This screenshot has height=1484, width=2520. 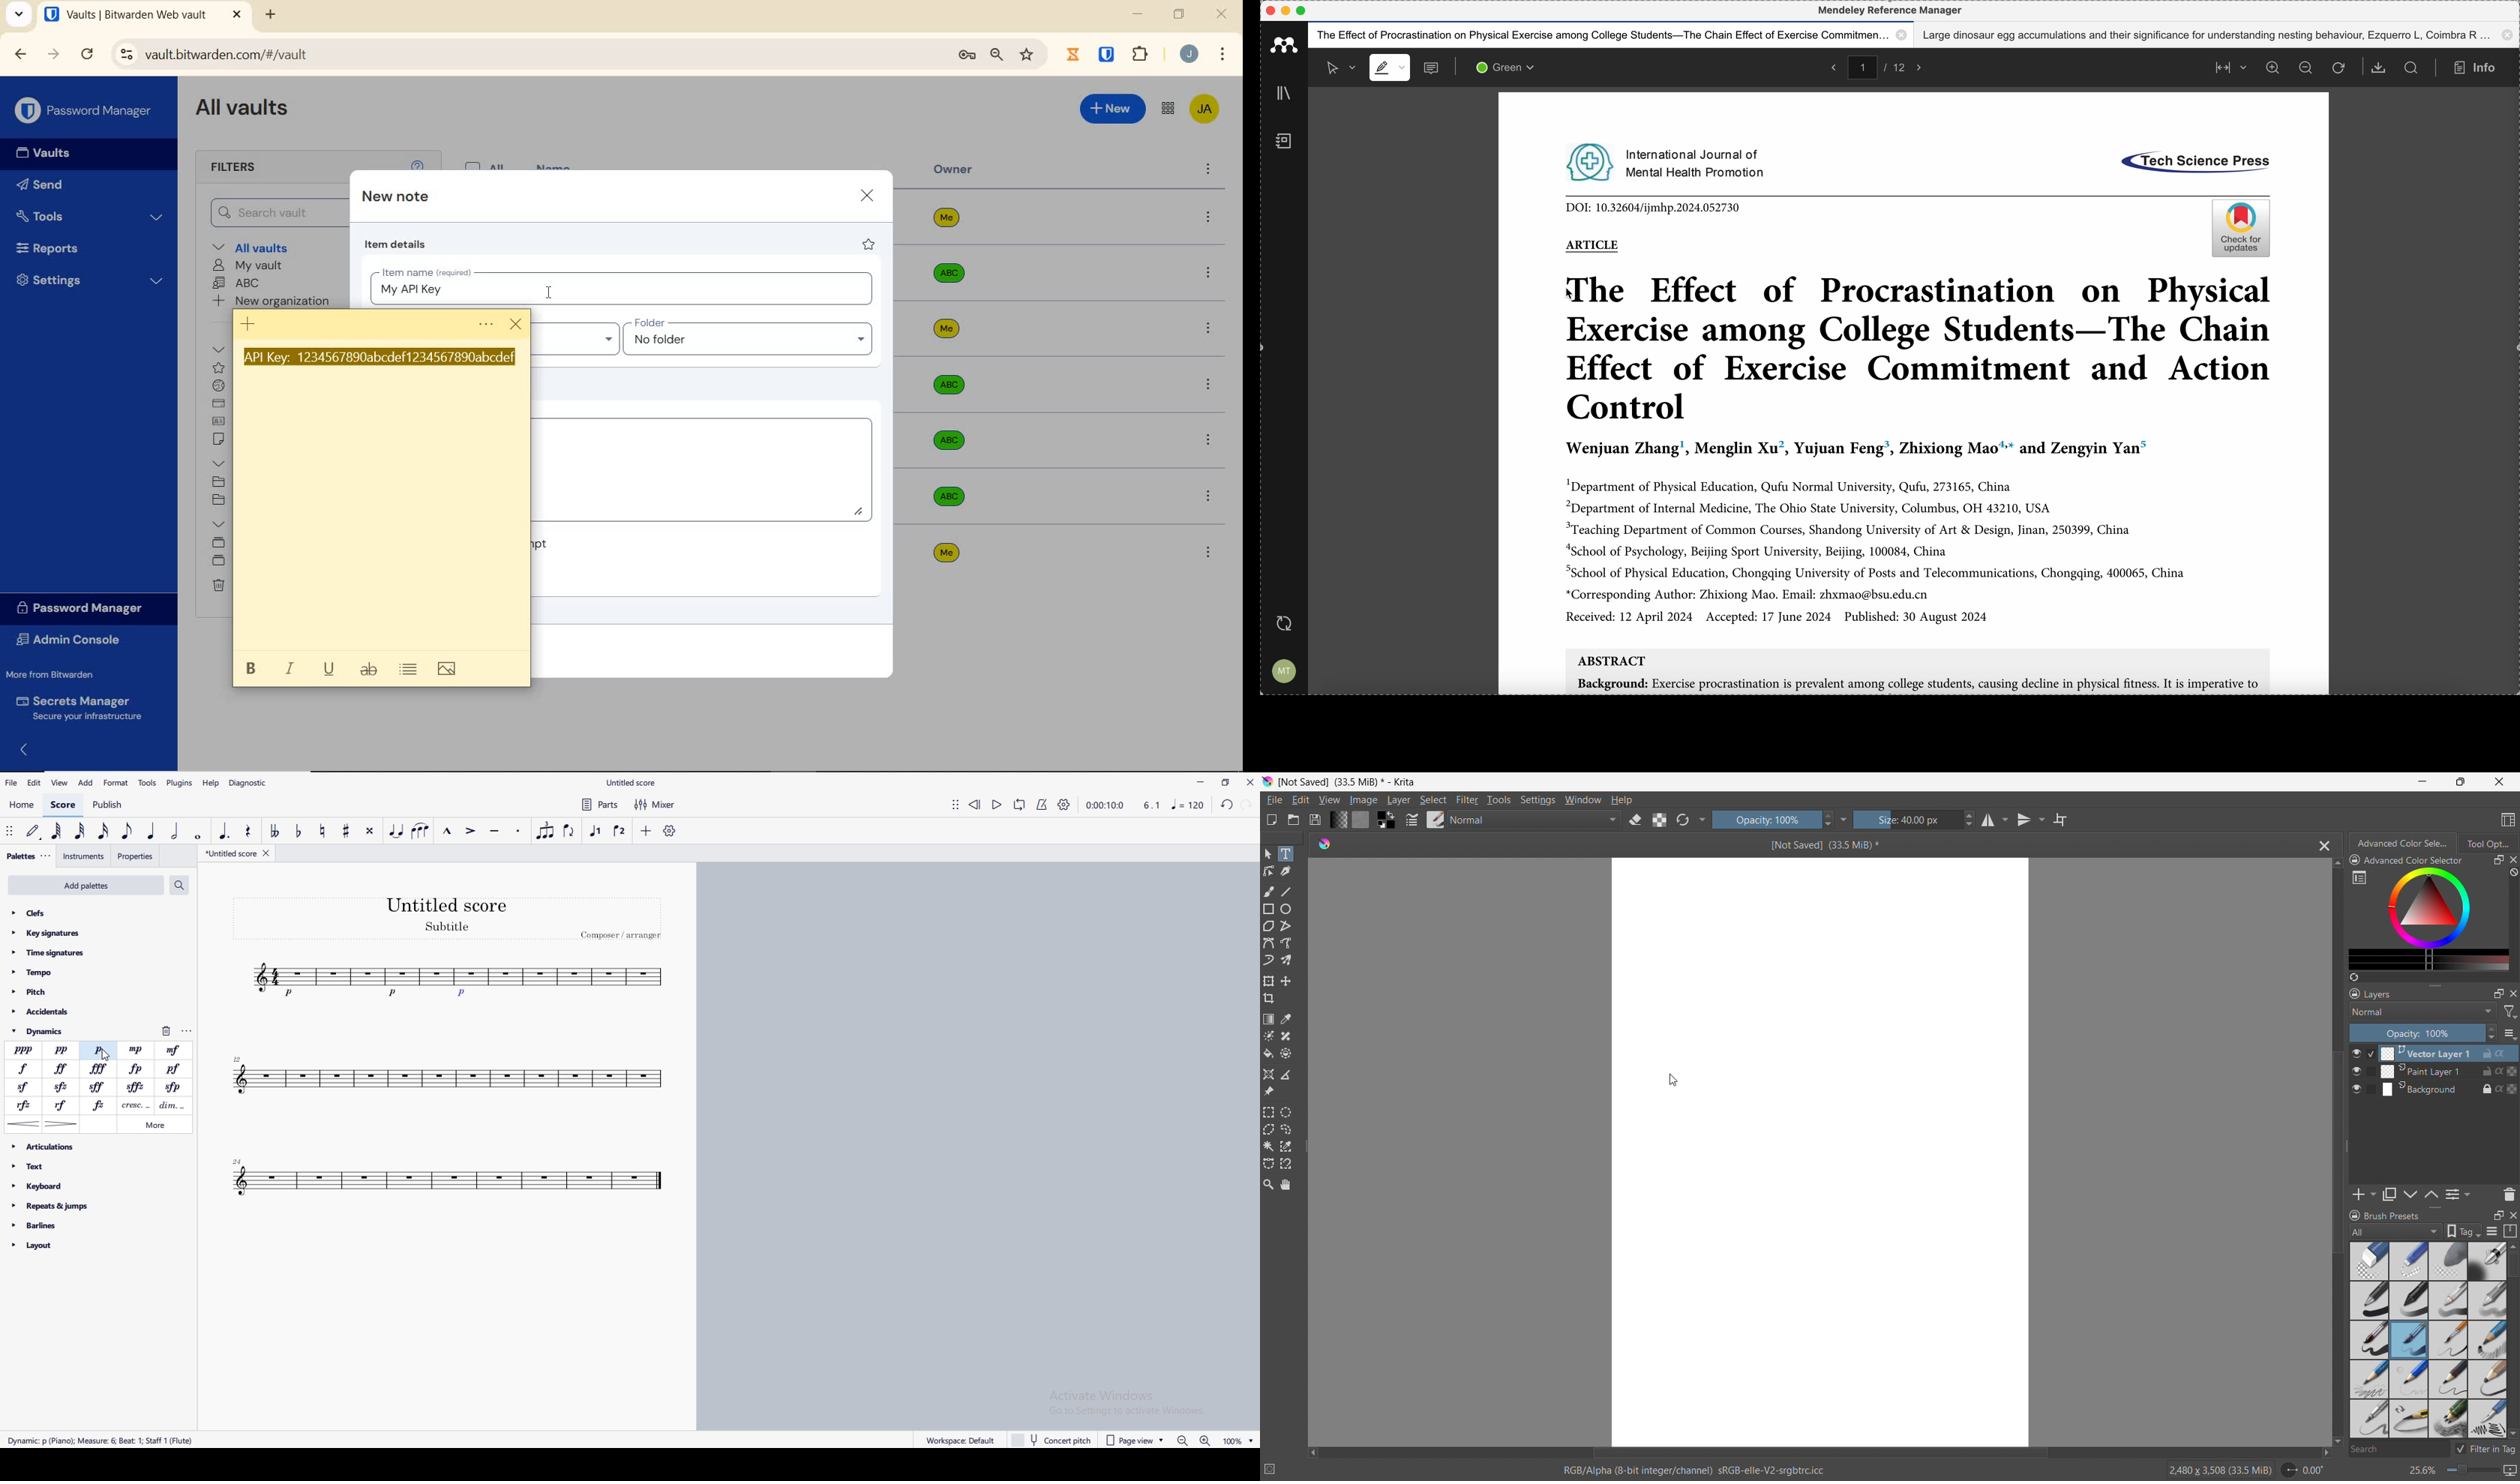 What do you see at coordinates (1269, 961) in the screenshot?
I see `dynamic brush tool` at bounding box center [1269, 961].